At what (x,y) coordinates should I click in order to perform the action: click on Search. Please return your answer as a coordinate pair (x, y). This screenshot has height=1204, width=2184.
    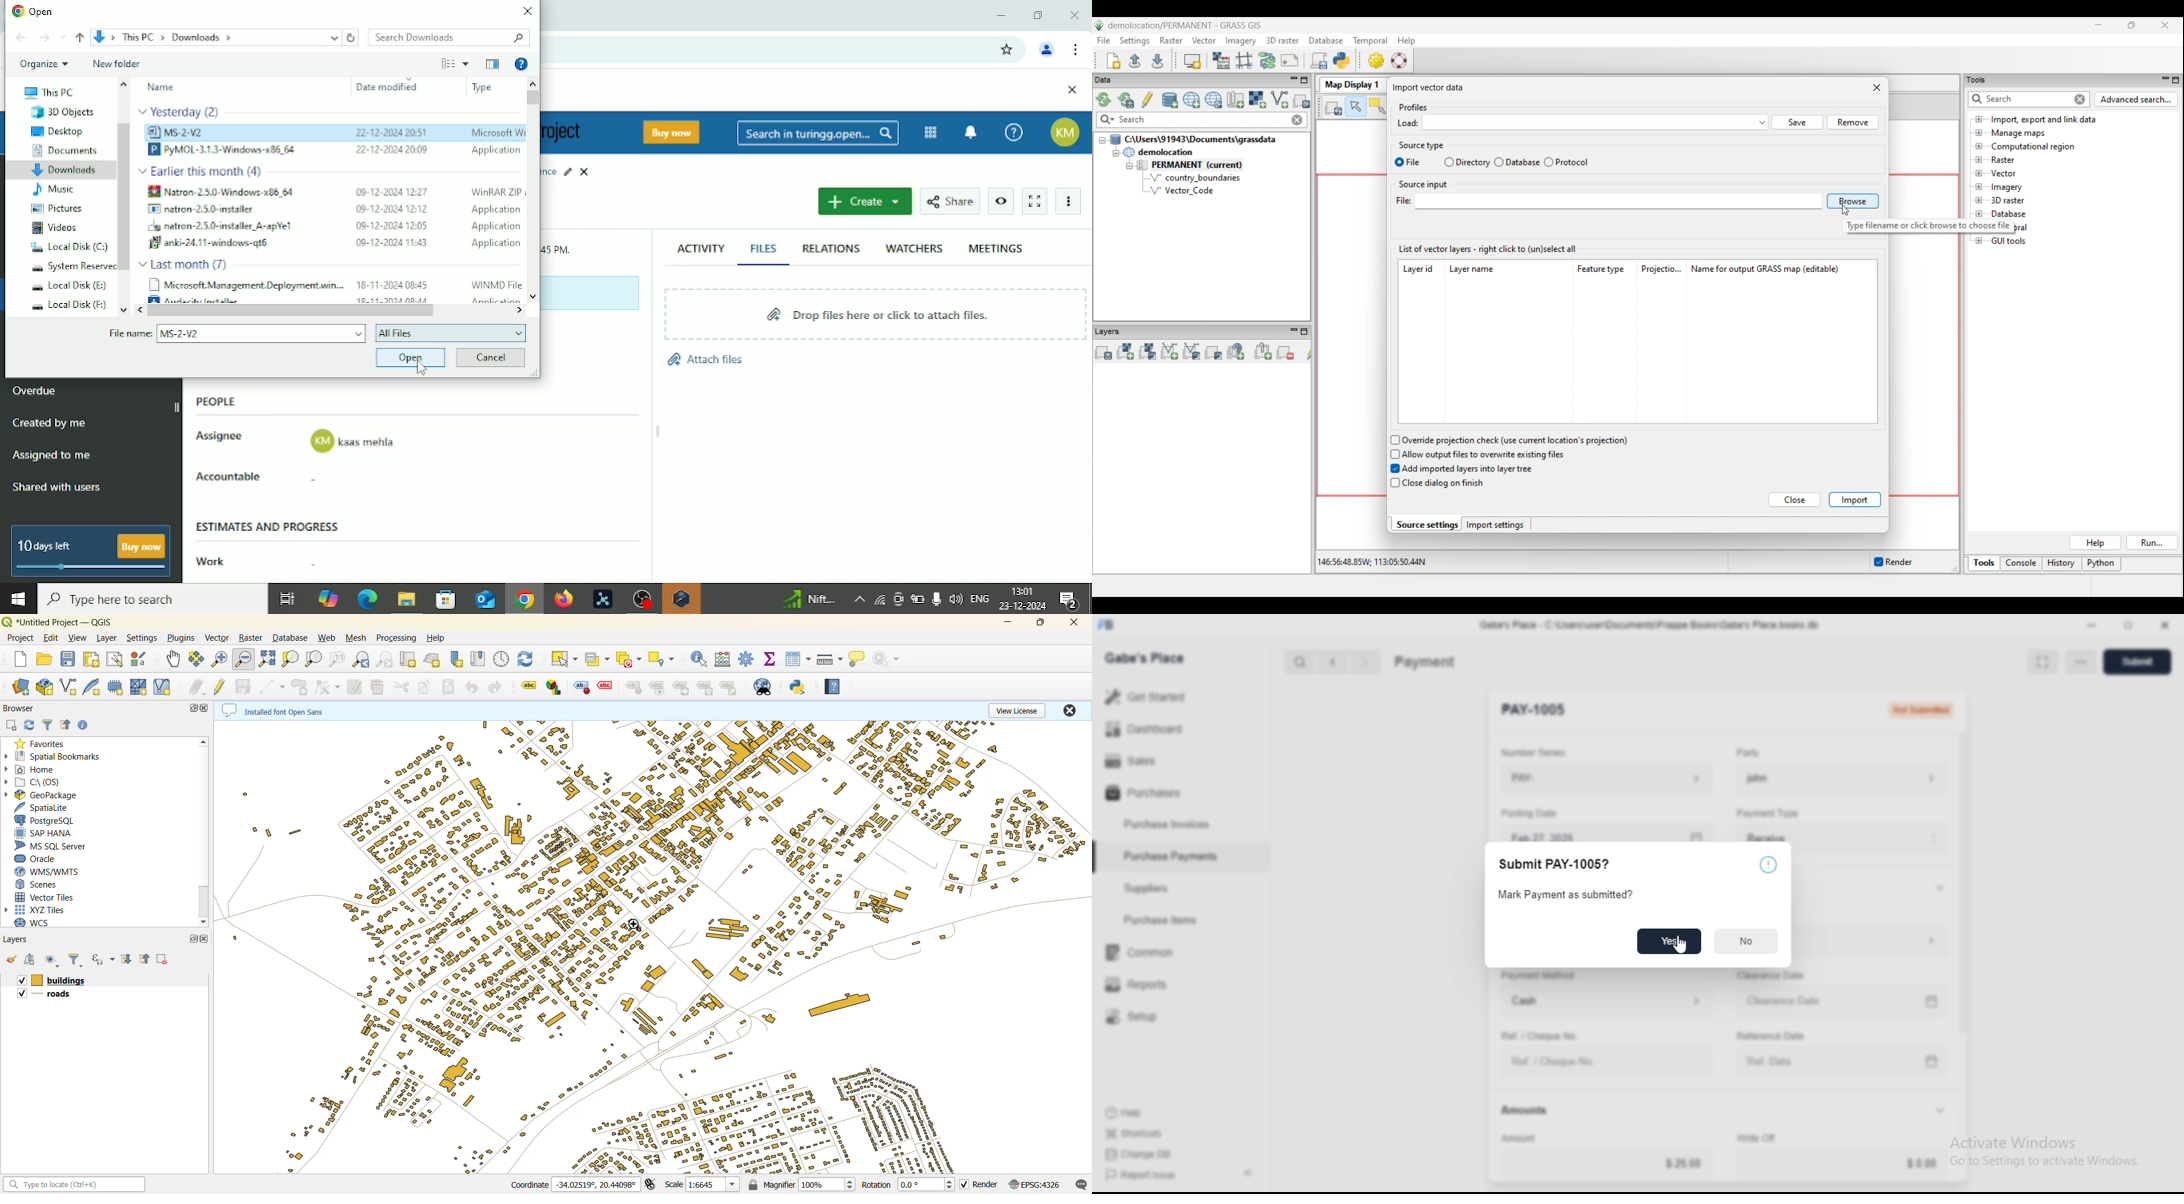
    Looking at the image, I should click on (450, 37).